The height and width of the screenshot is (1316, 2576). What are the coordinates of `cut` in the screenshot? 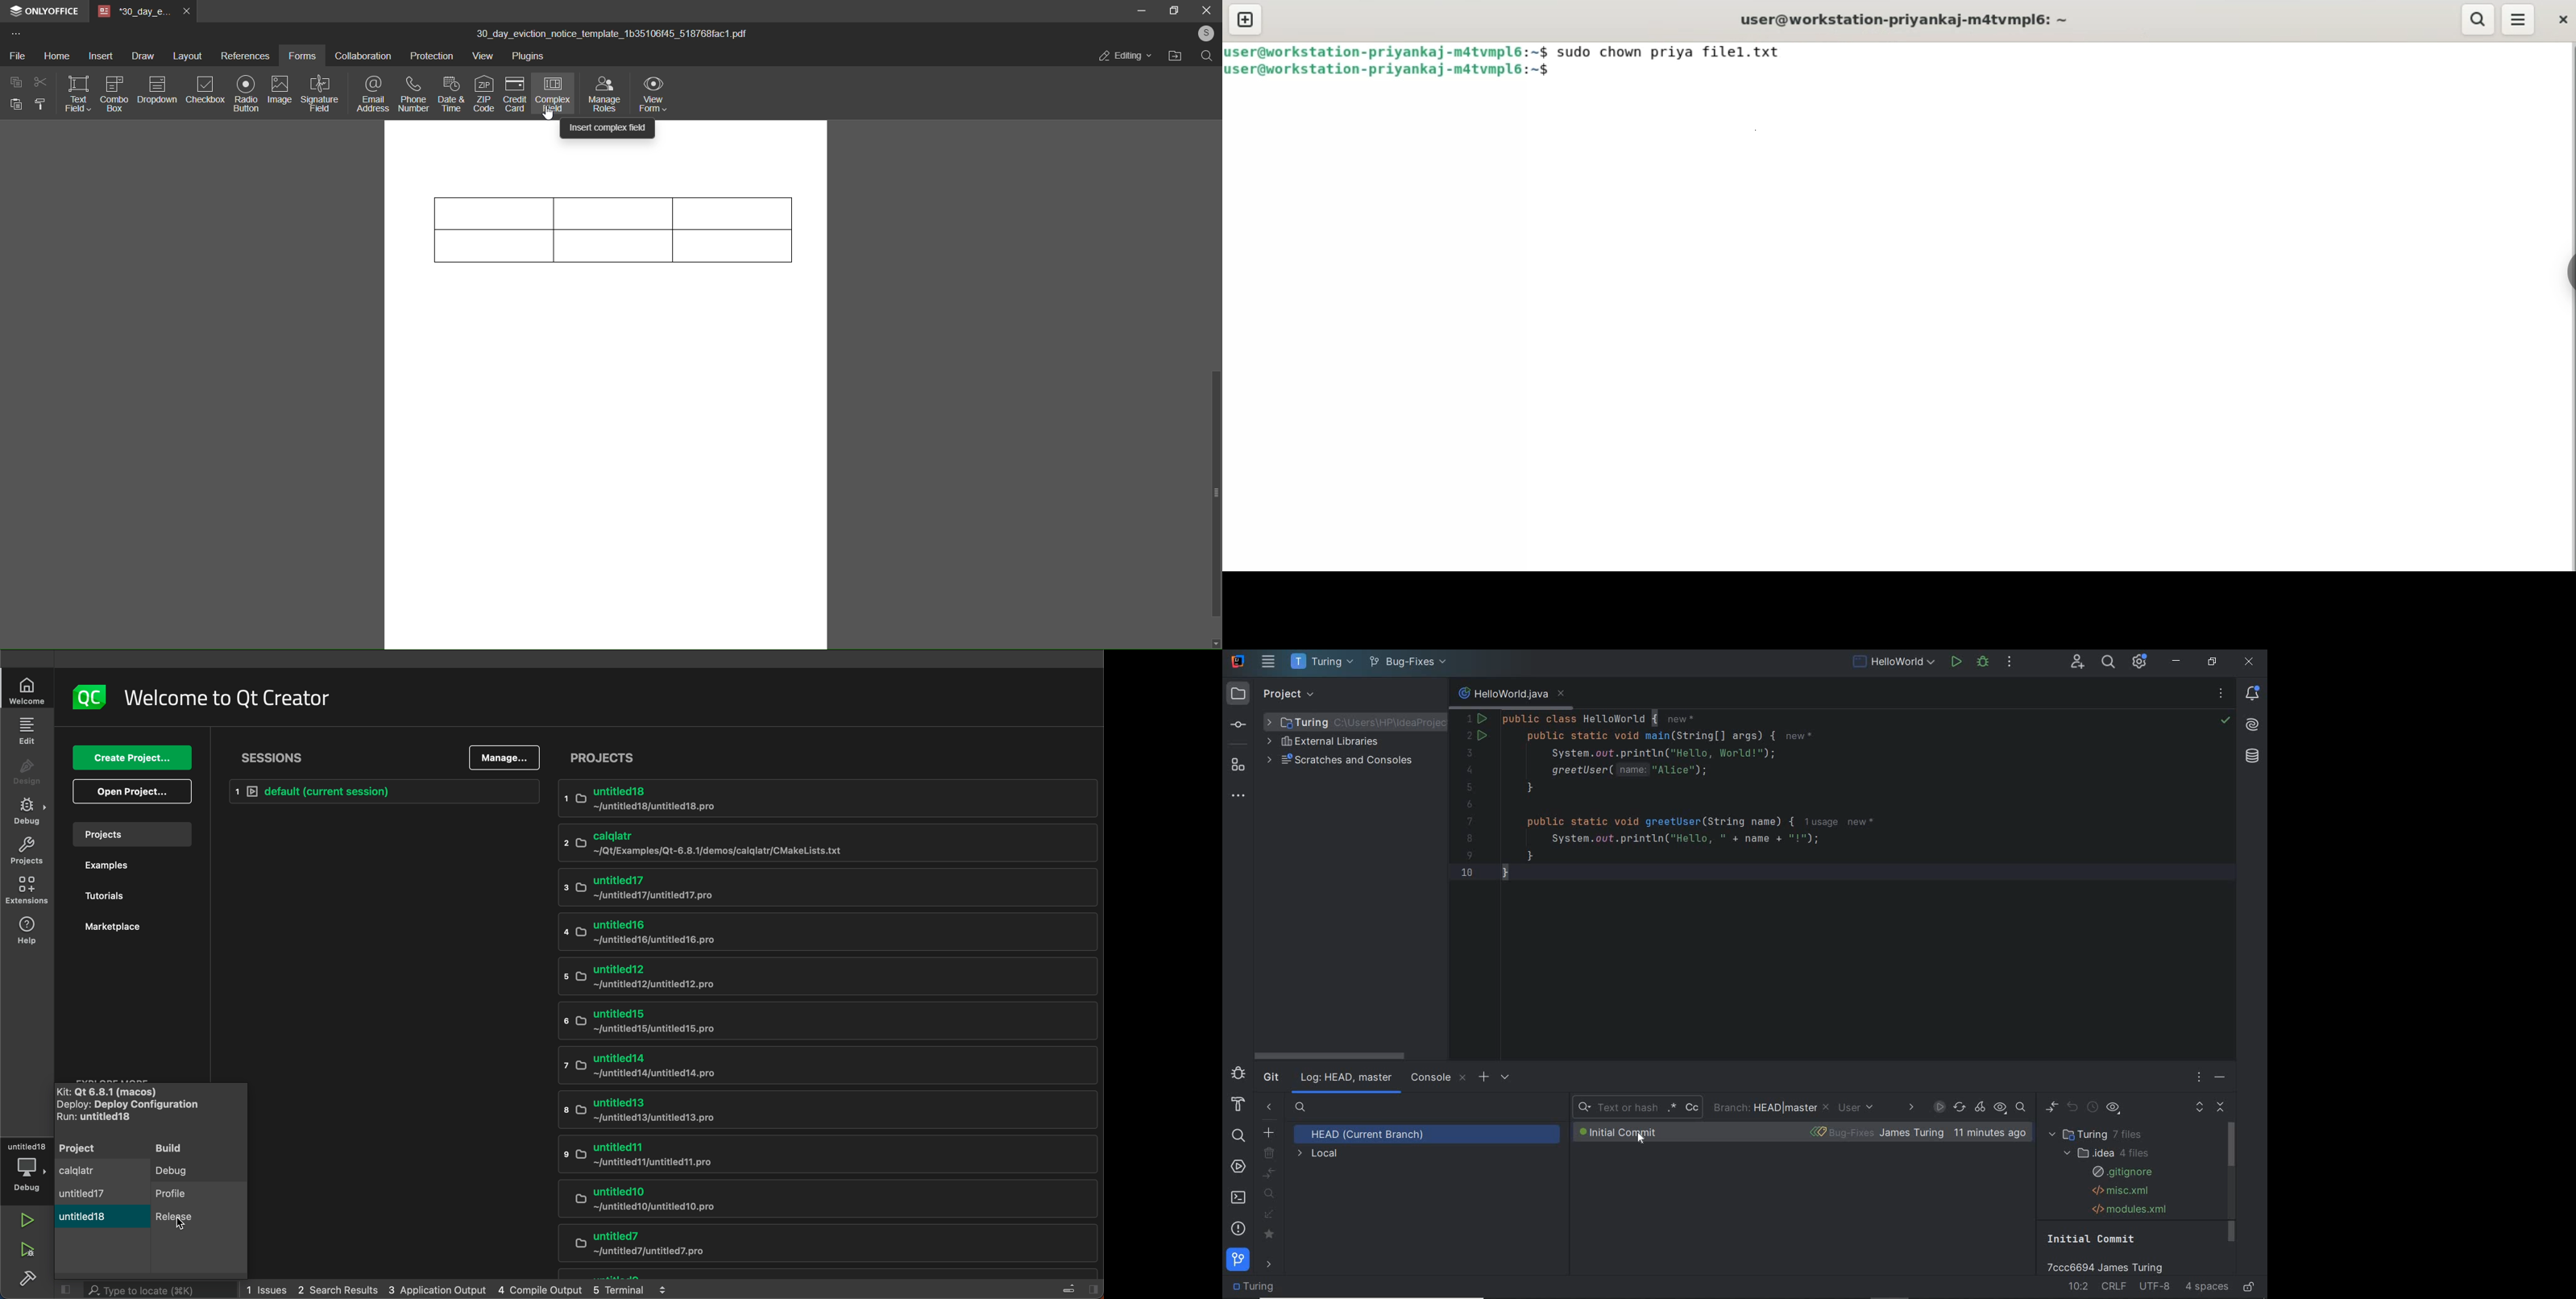 It's located at (39, 82).